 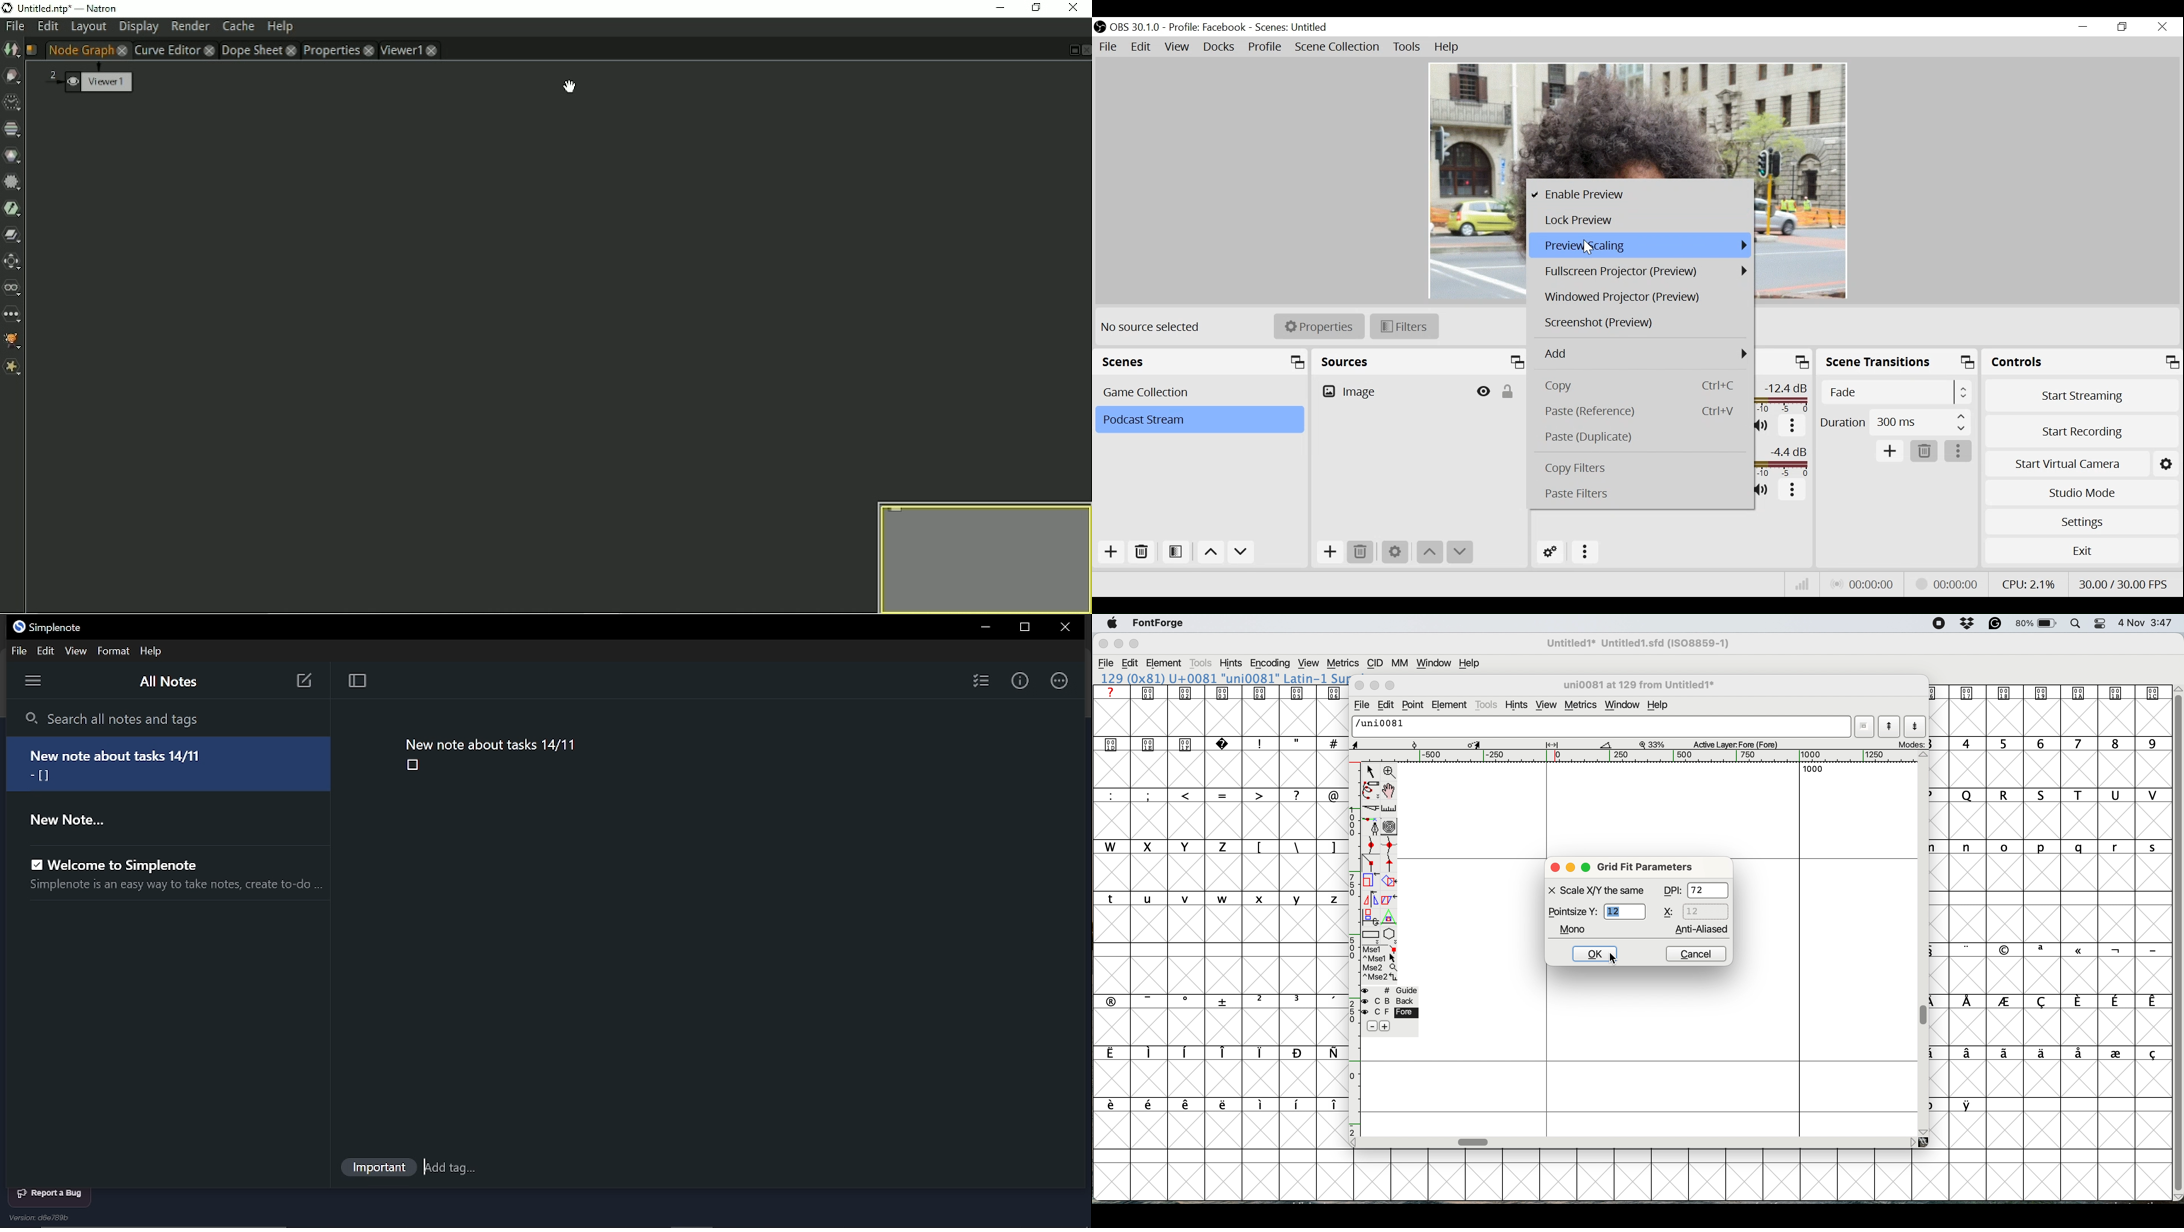 What do you see at coordinates (1599, 891) in the screenshot?
I see `X Scale X/Y the same` at bounding box center [1599, 891].